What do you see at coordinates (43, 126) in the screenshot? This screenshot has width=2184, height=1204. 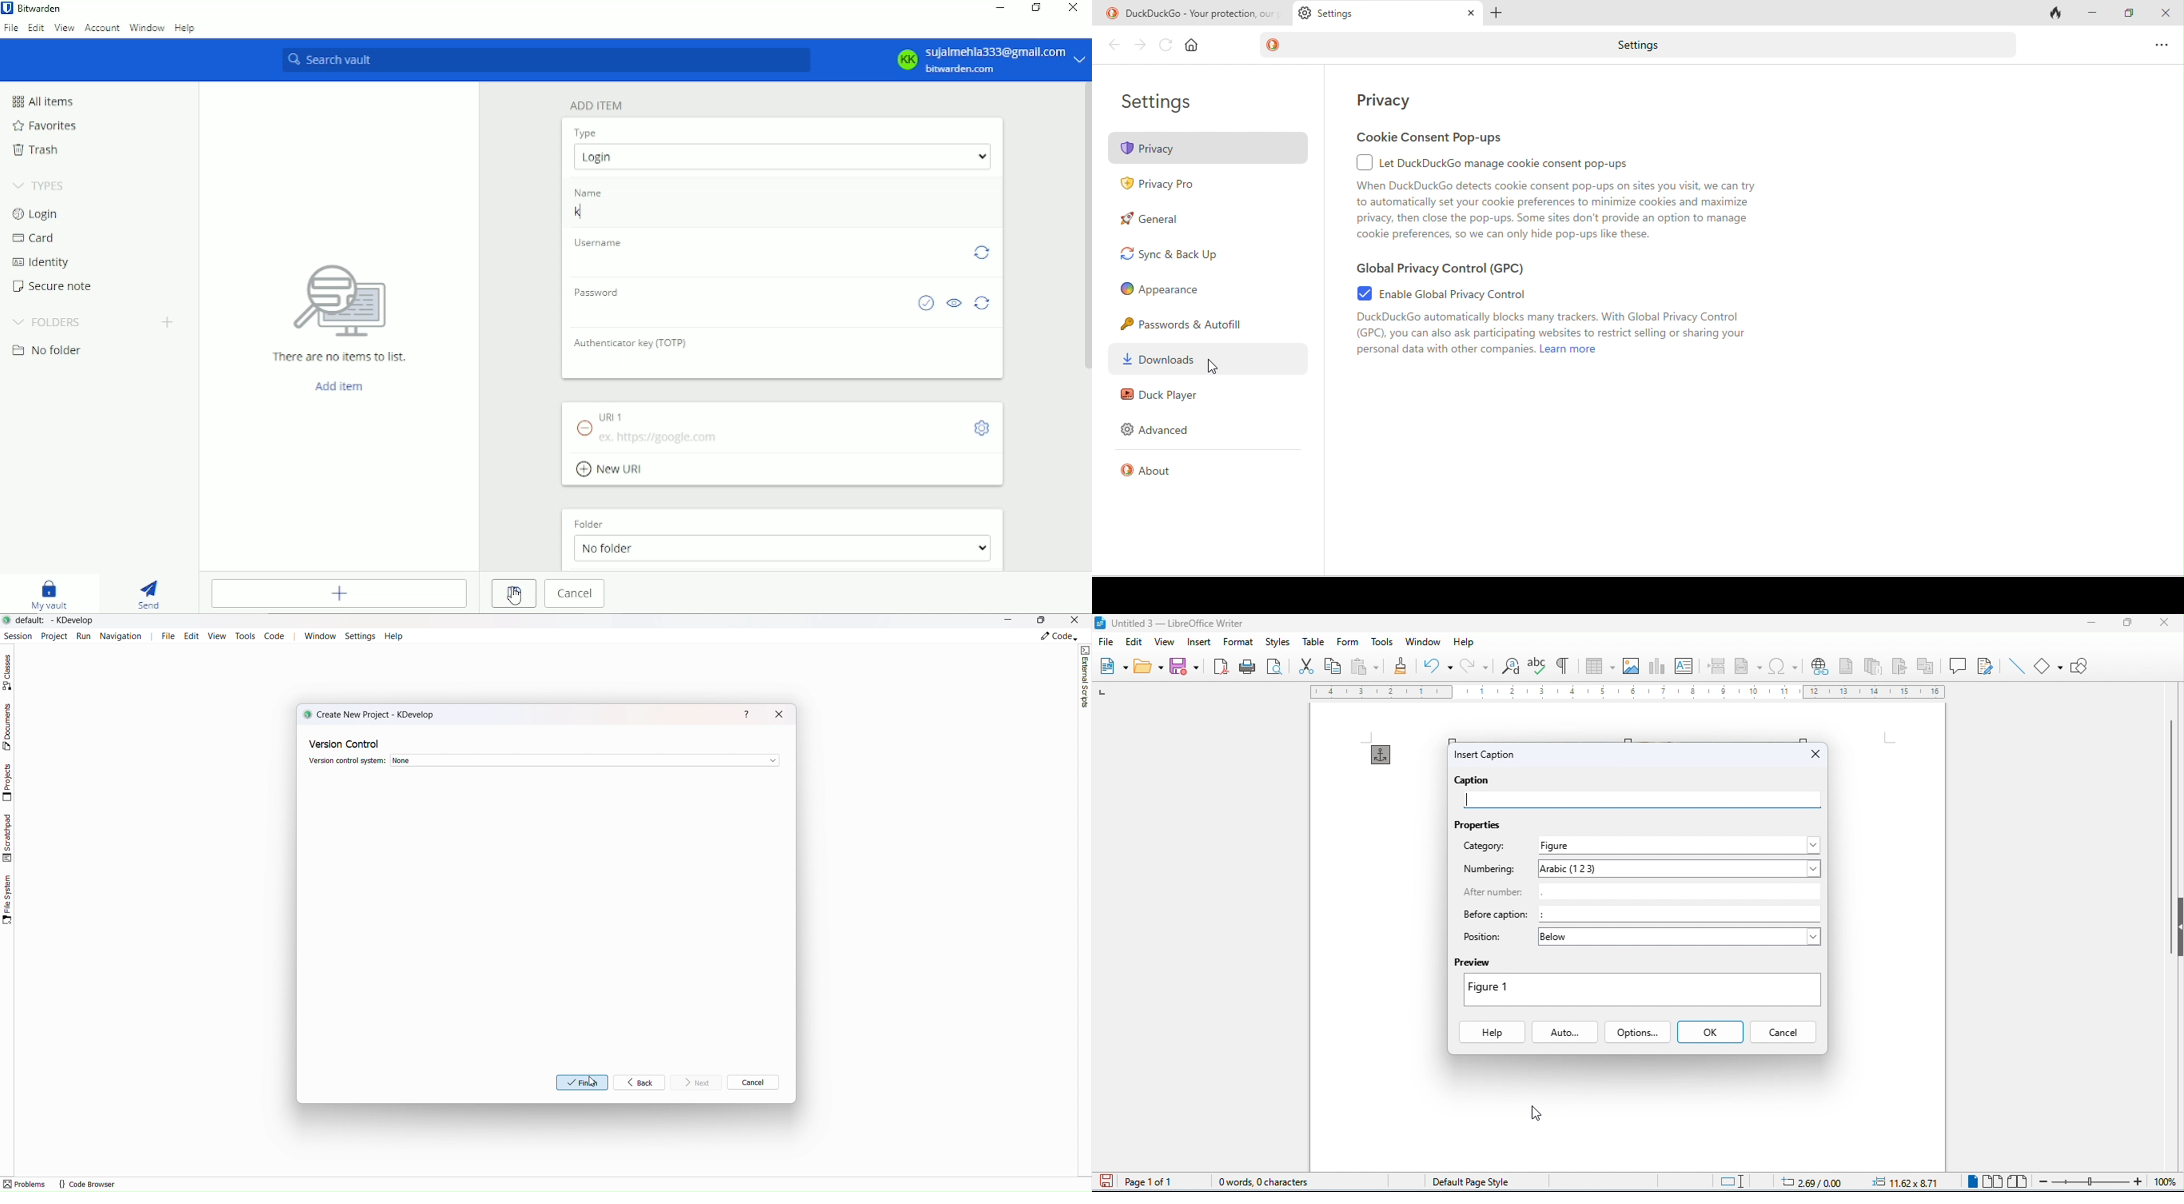 I see `Favorites` at bounding box center [43, 126].